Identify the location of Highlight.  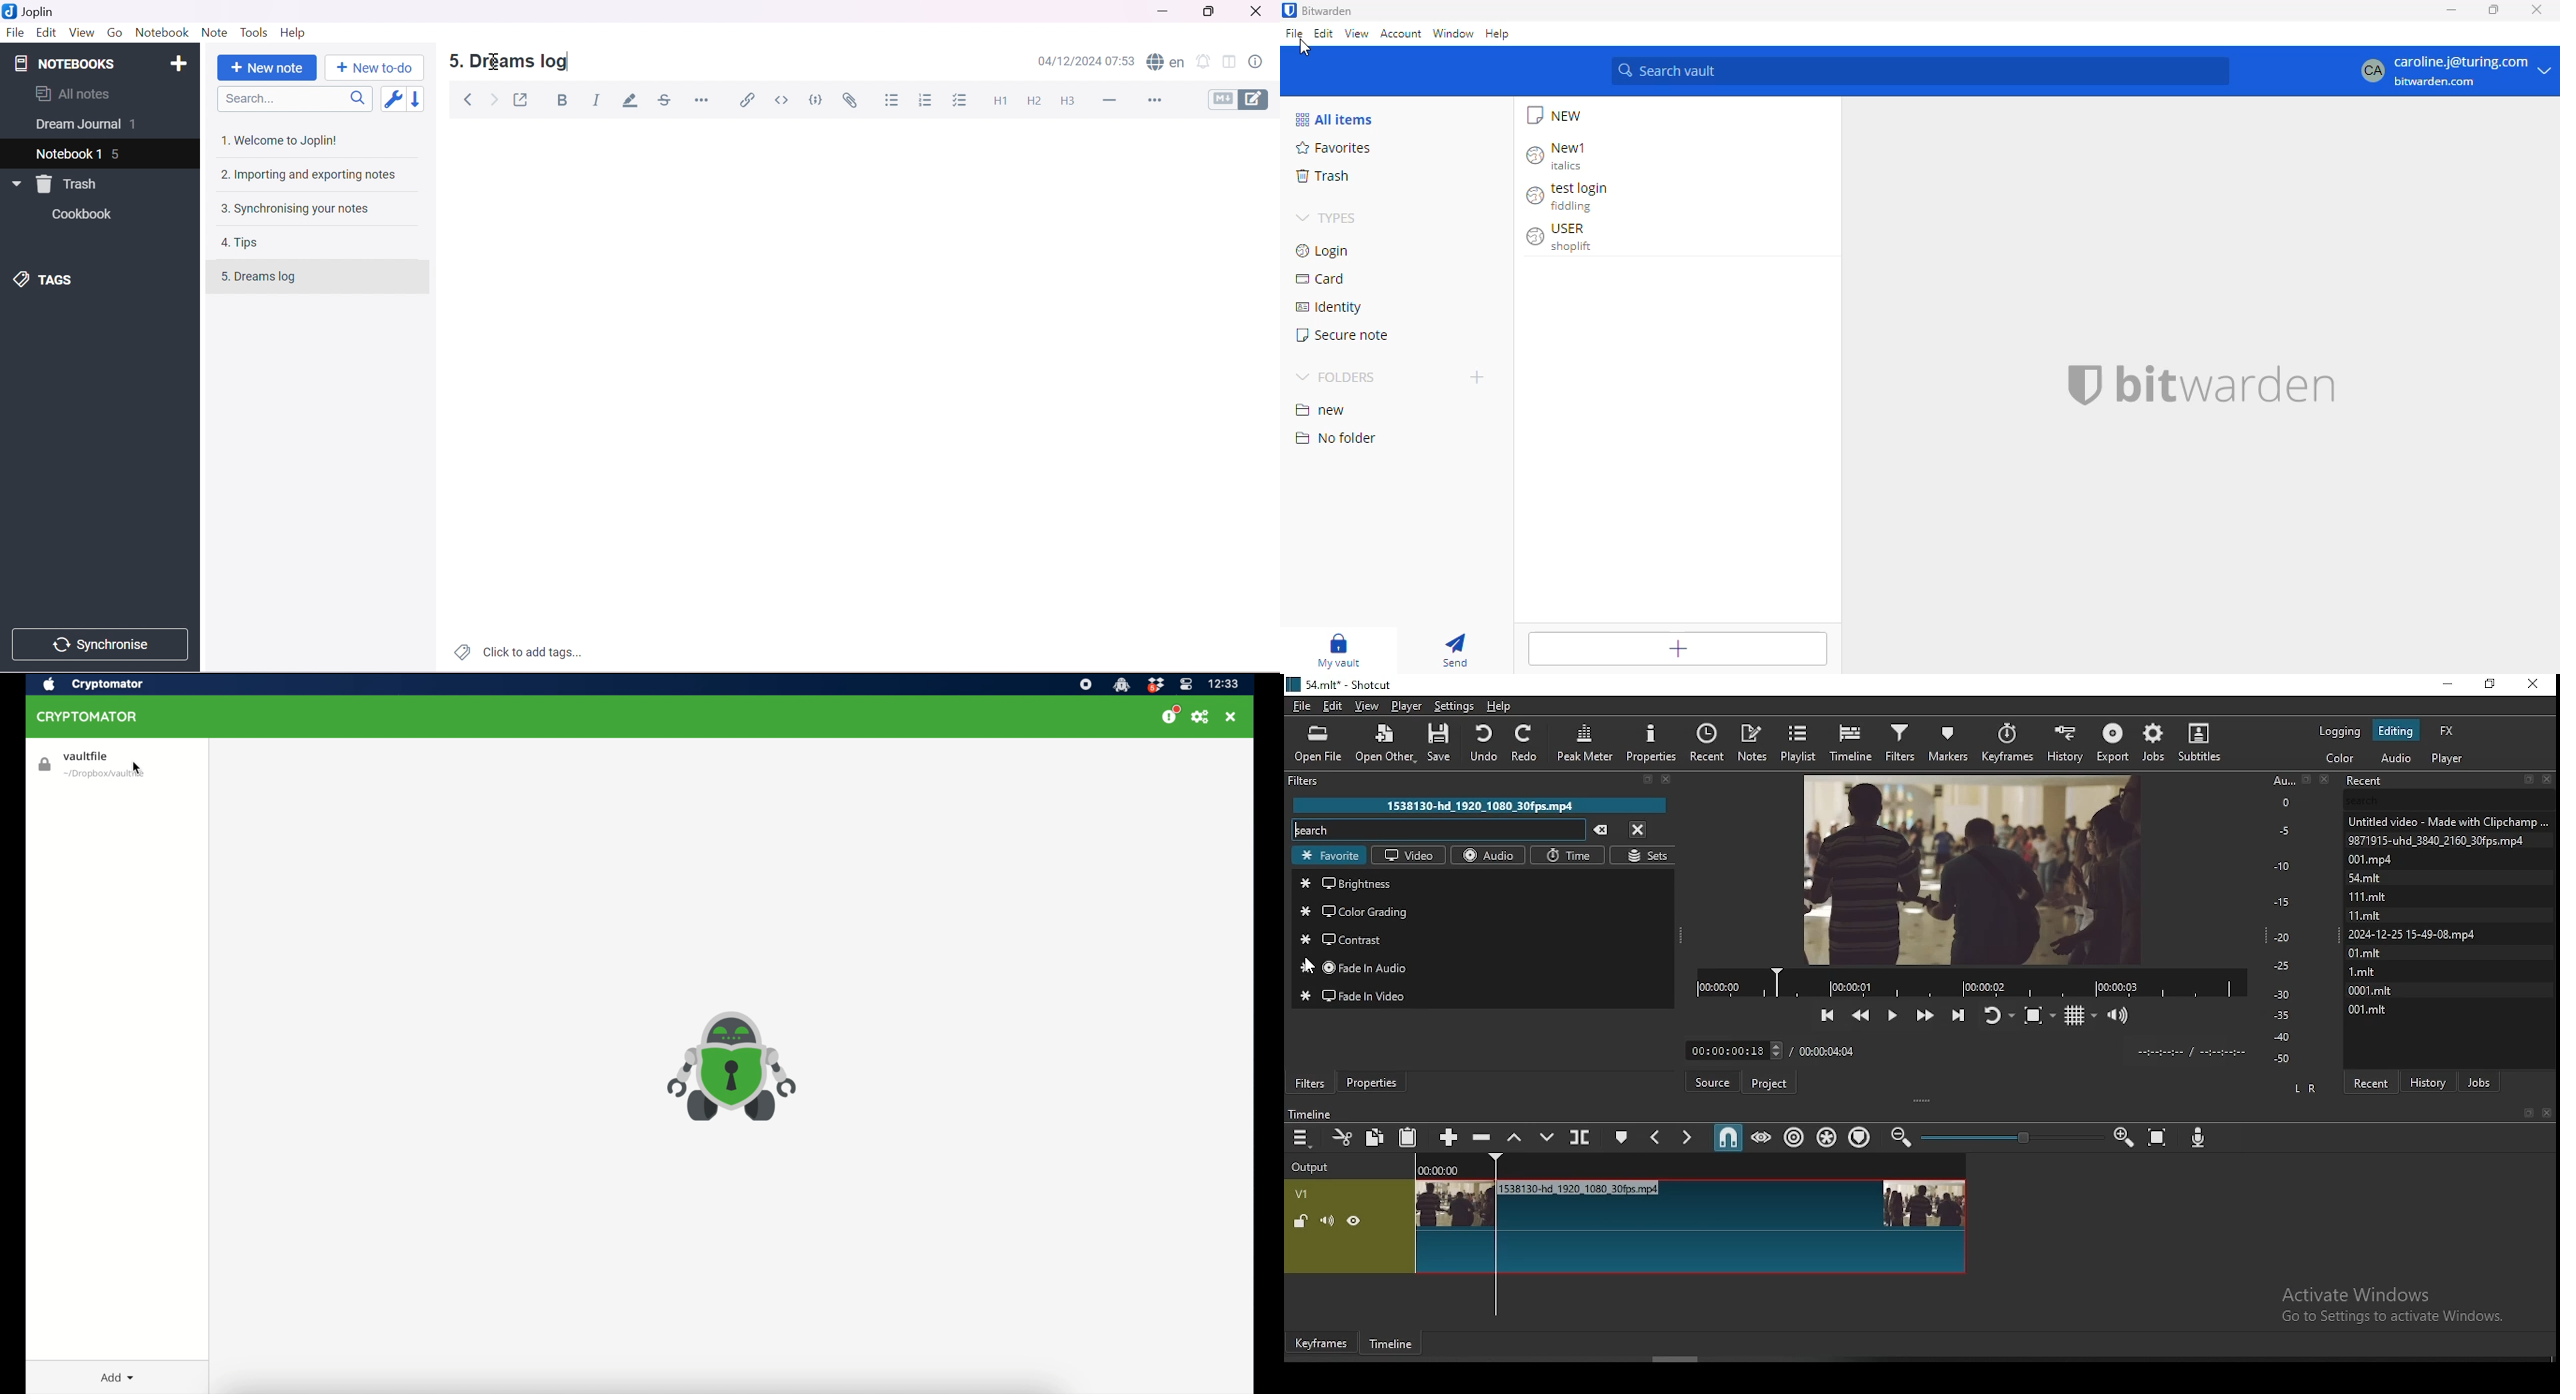
(633, 101).